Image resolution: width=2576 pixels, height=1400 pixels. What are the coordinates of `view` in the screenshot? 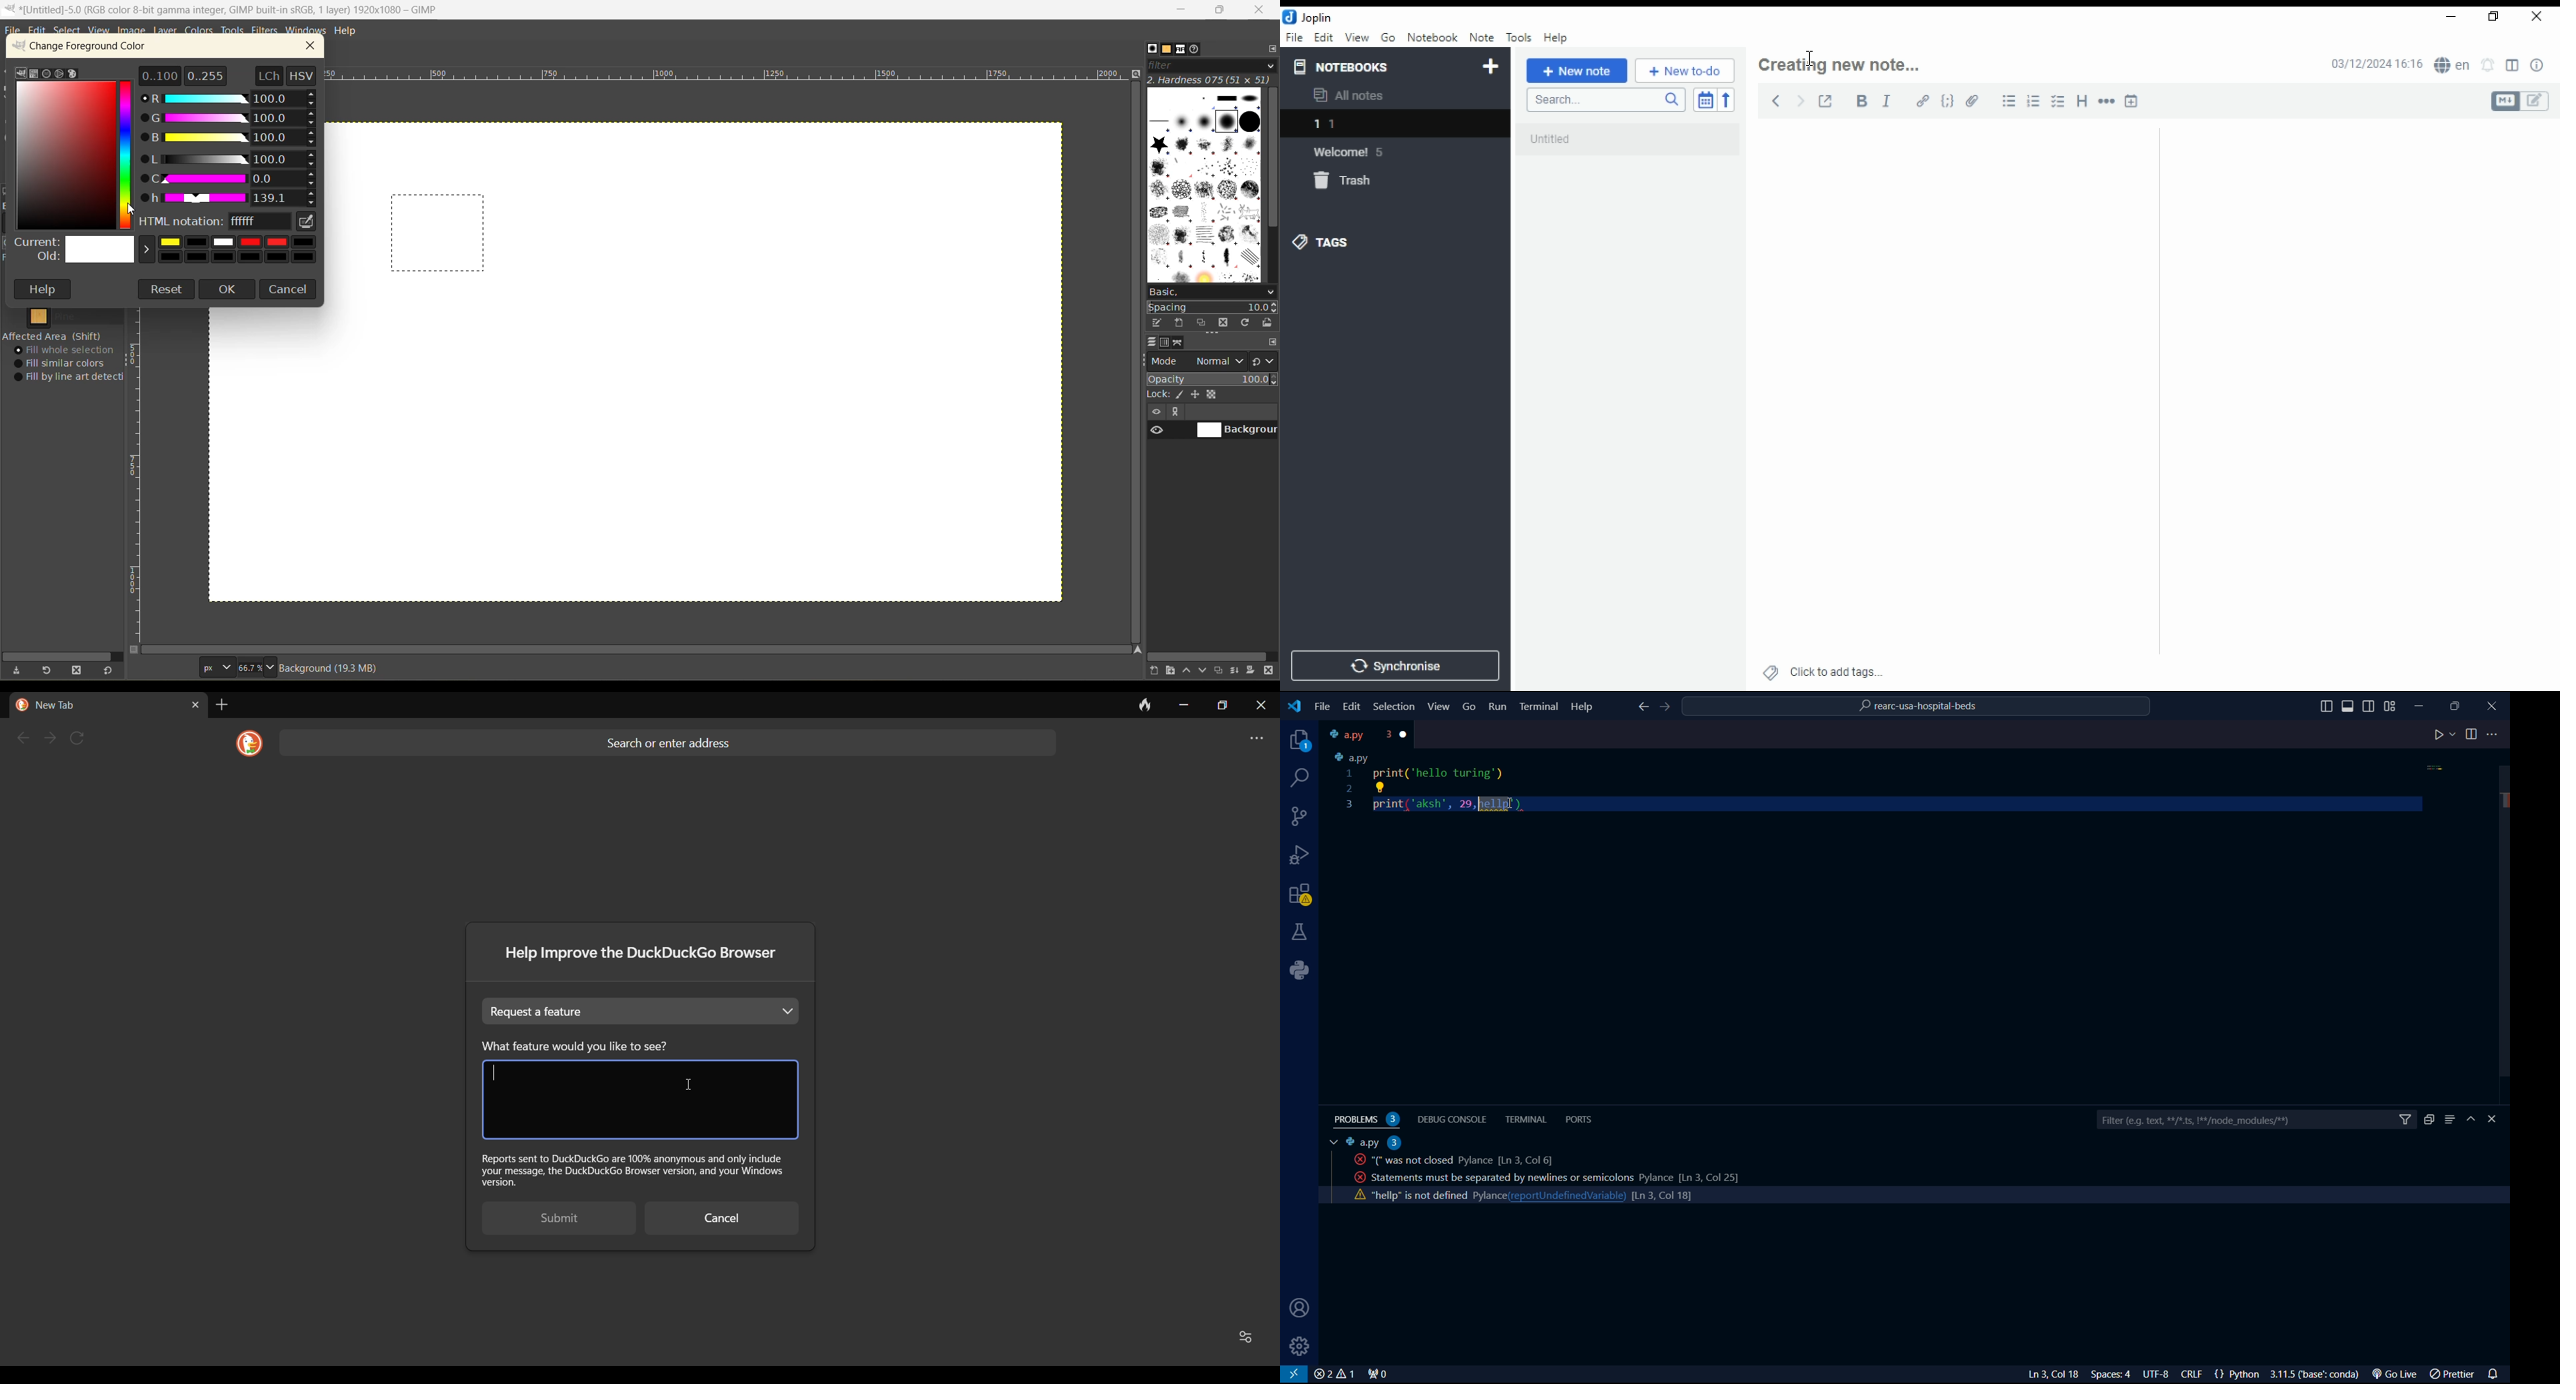 It's located at (1357, 38).